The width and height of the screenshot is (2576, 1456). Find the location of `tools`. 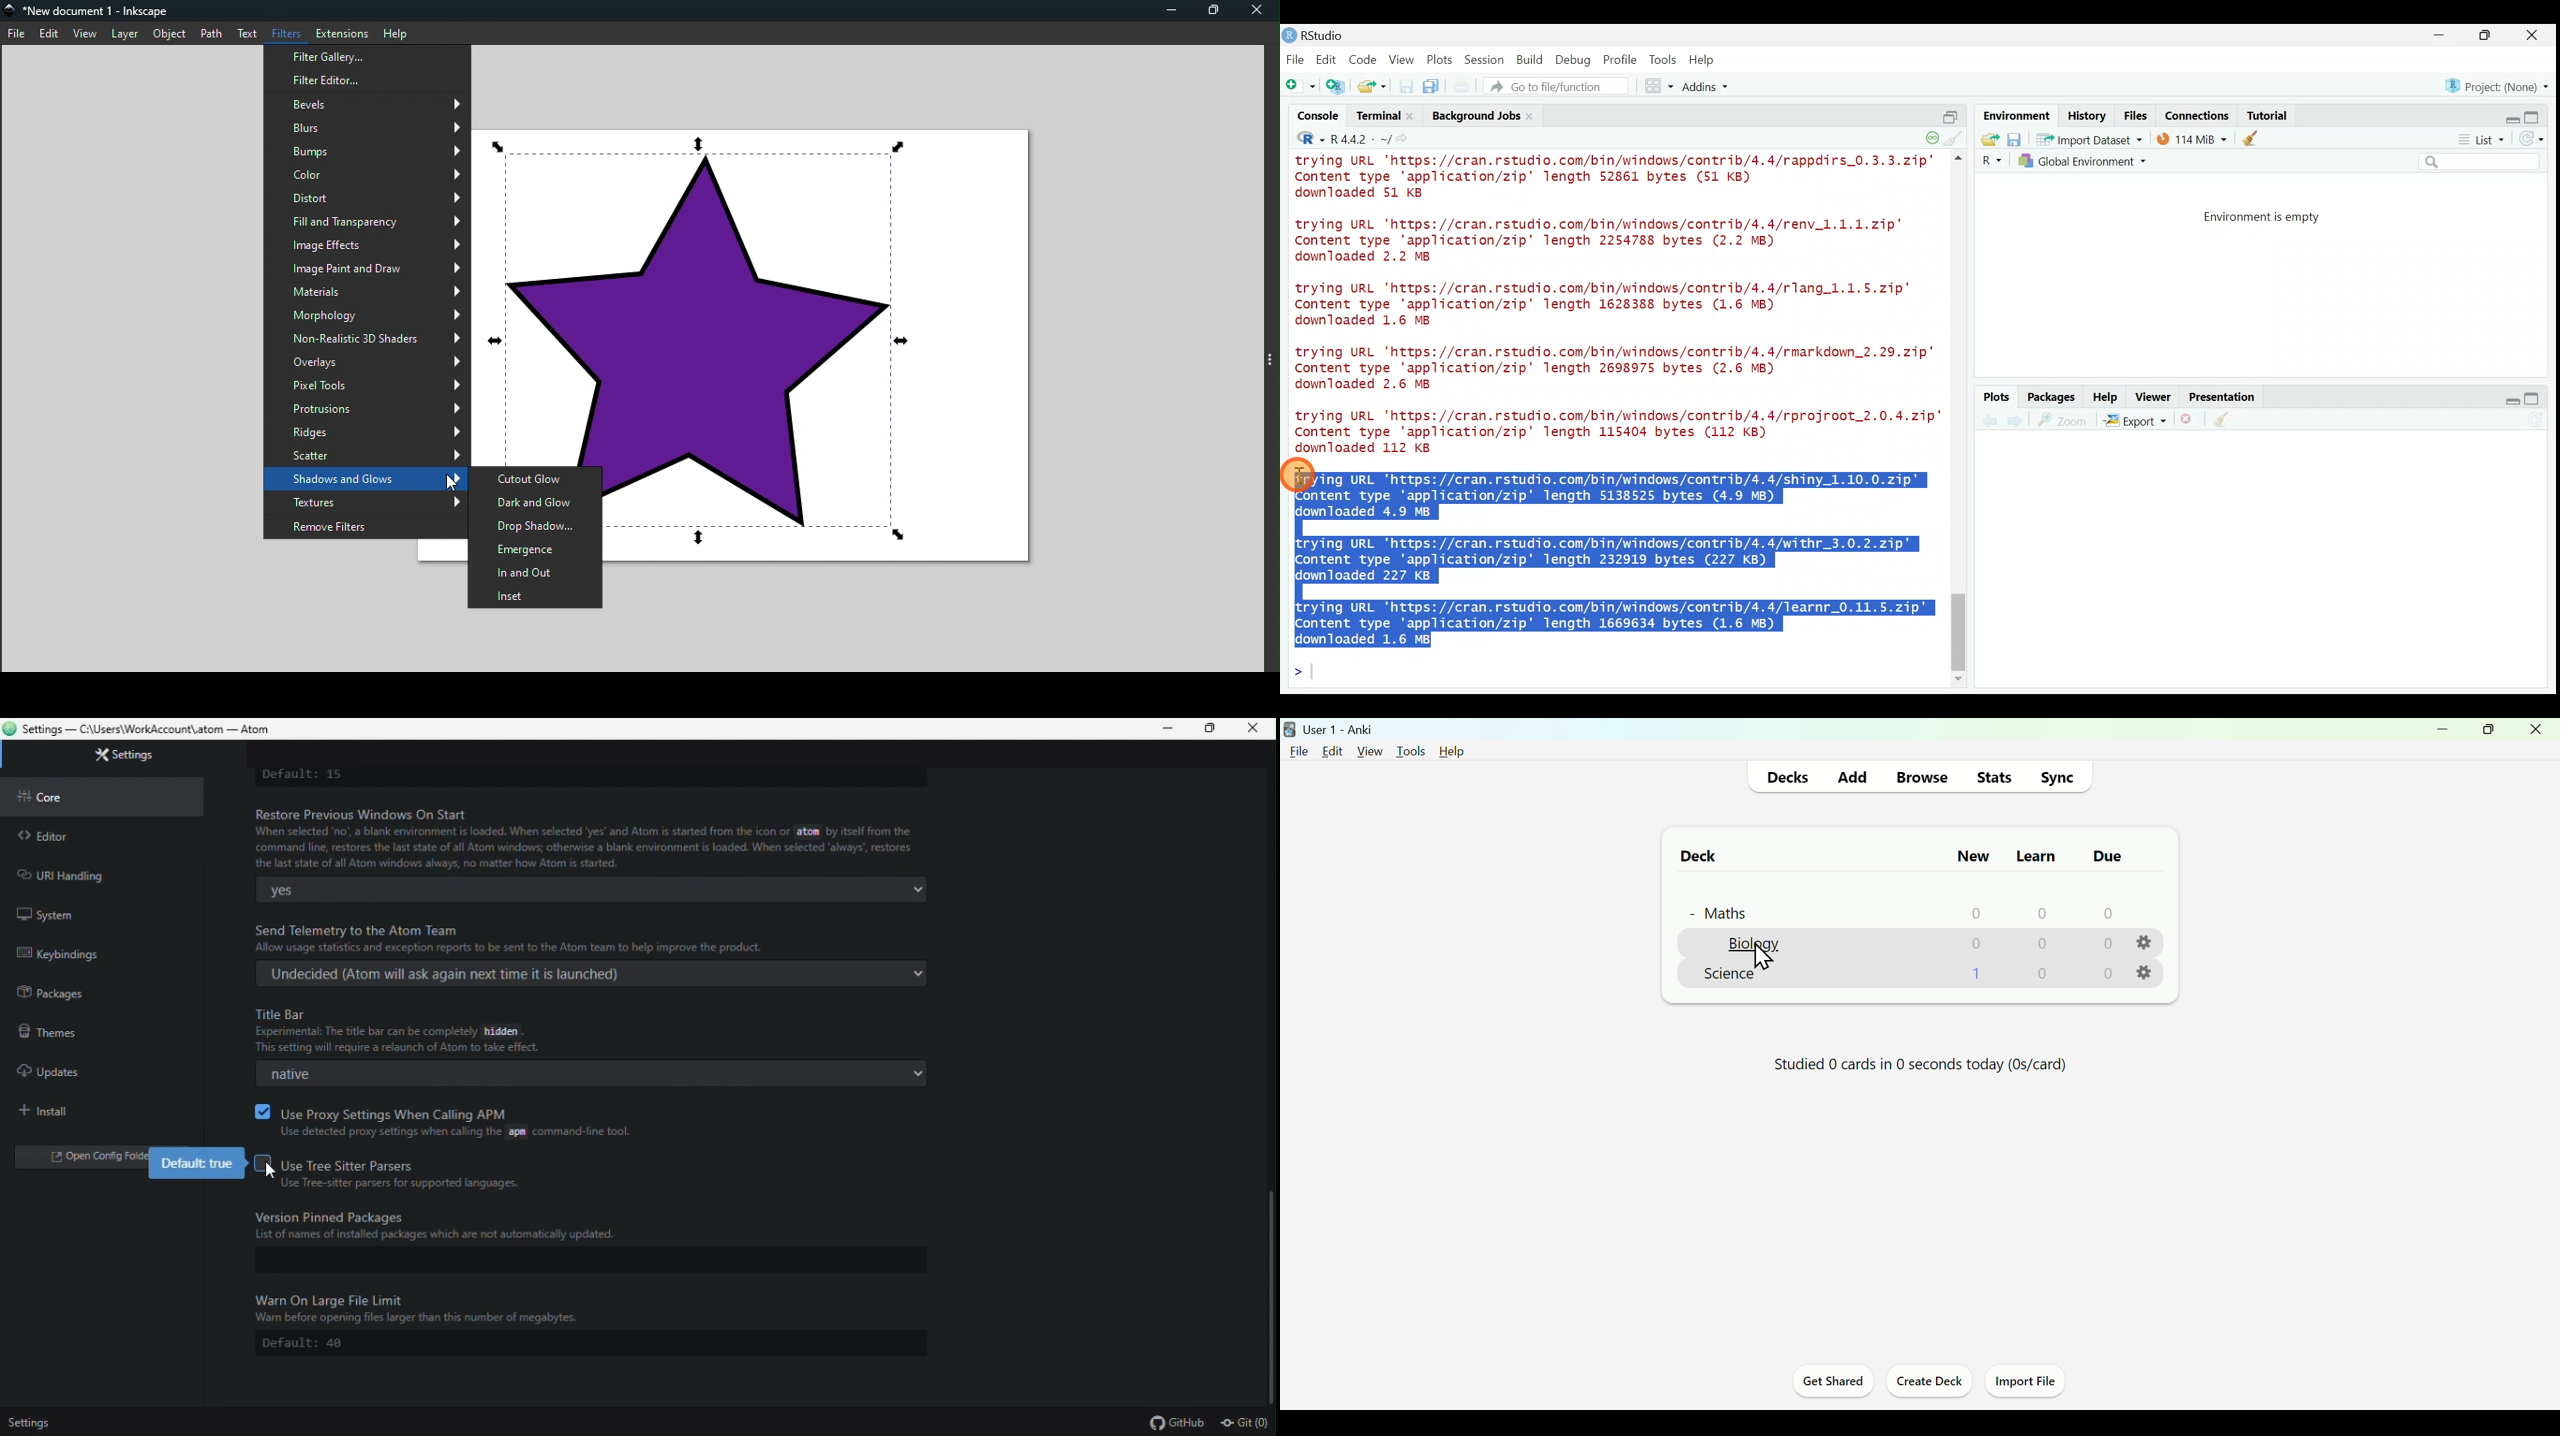

tools is located at coordinates (1411, 751).